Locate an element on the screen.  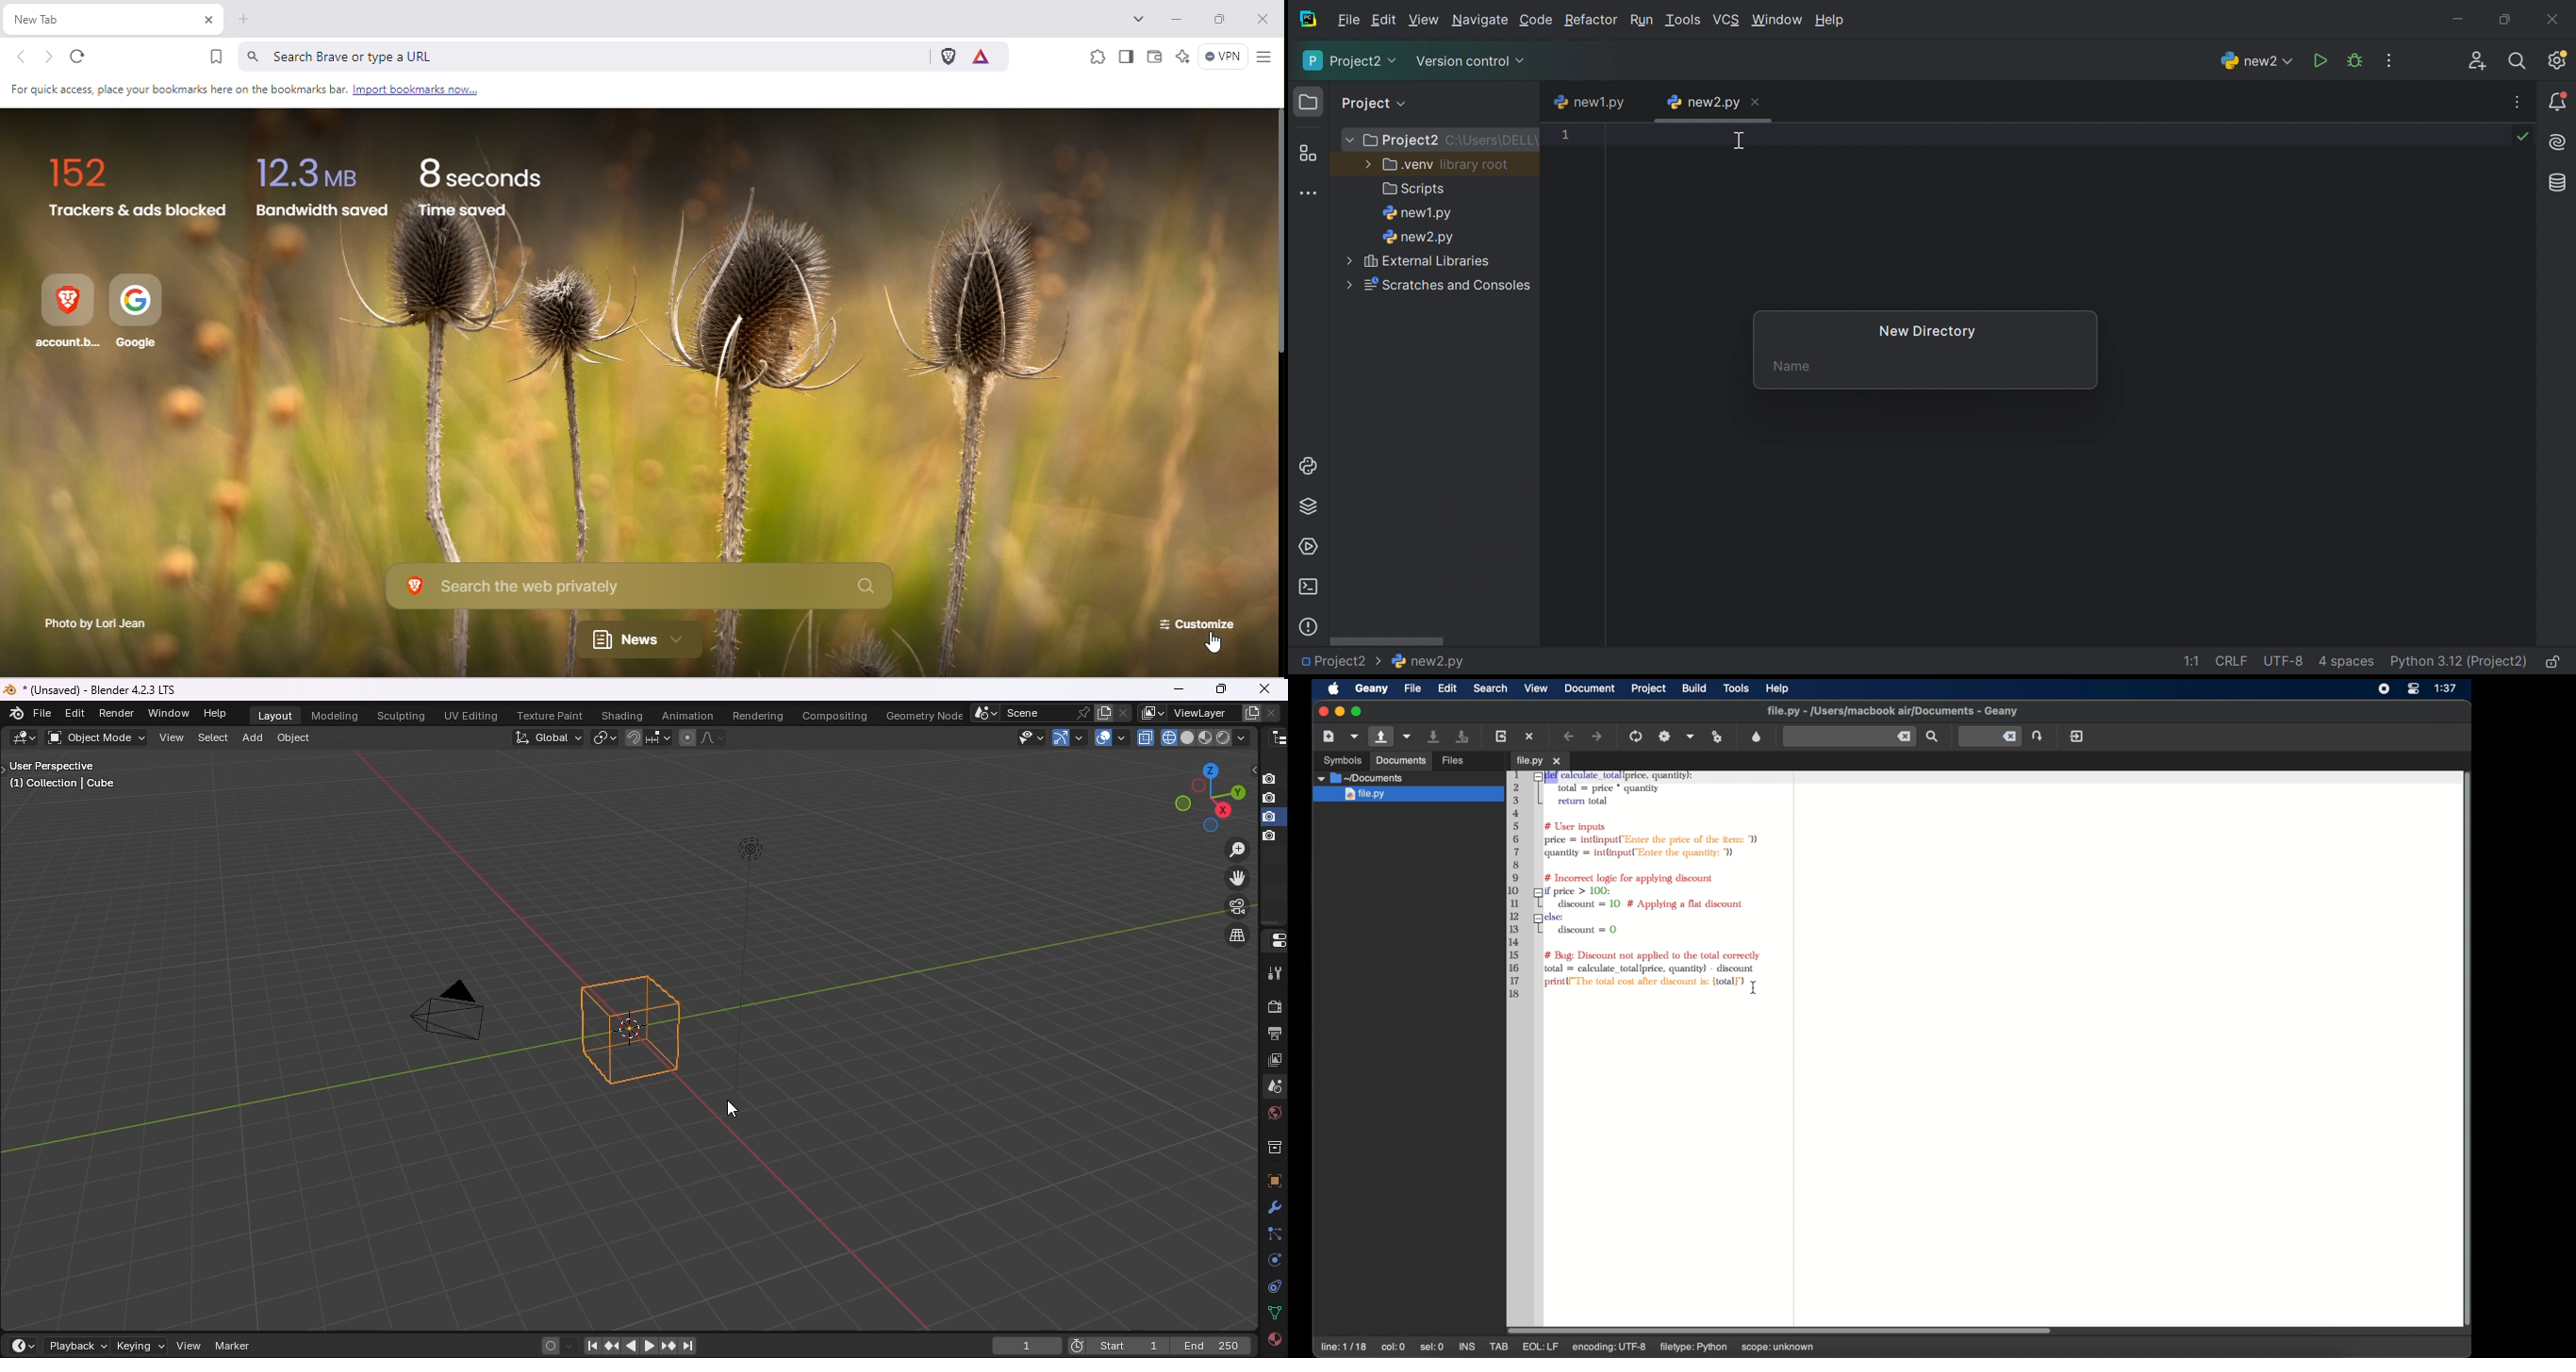
material preview display is located at coordinates (1207, 737).